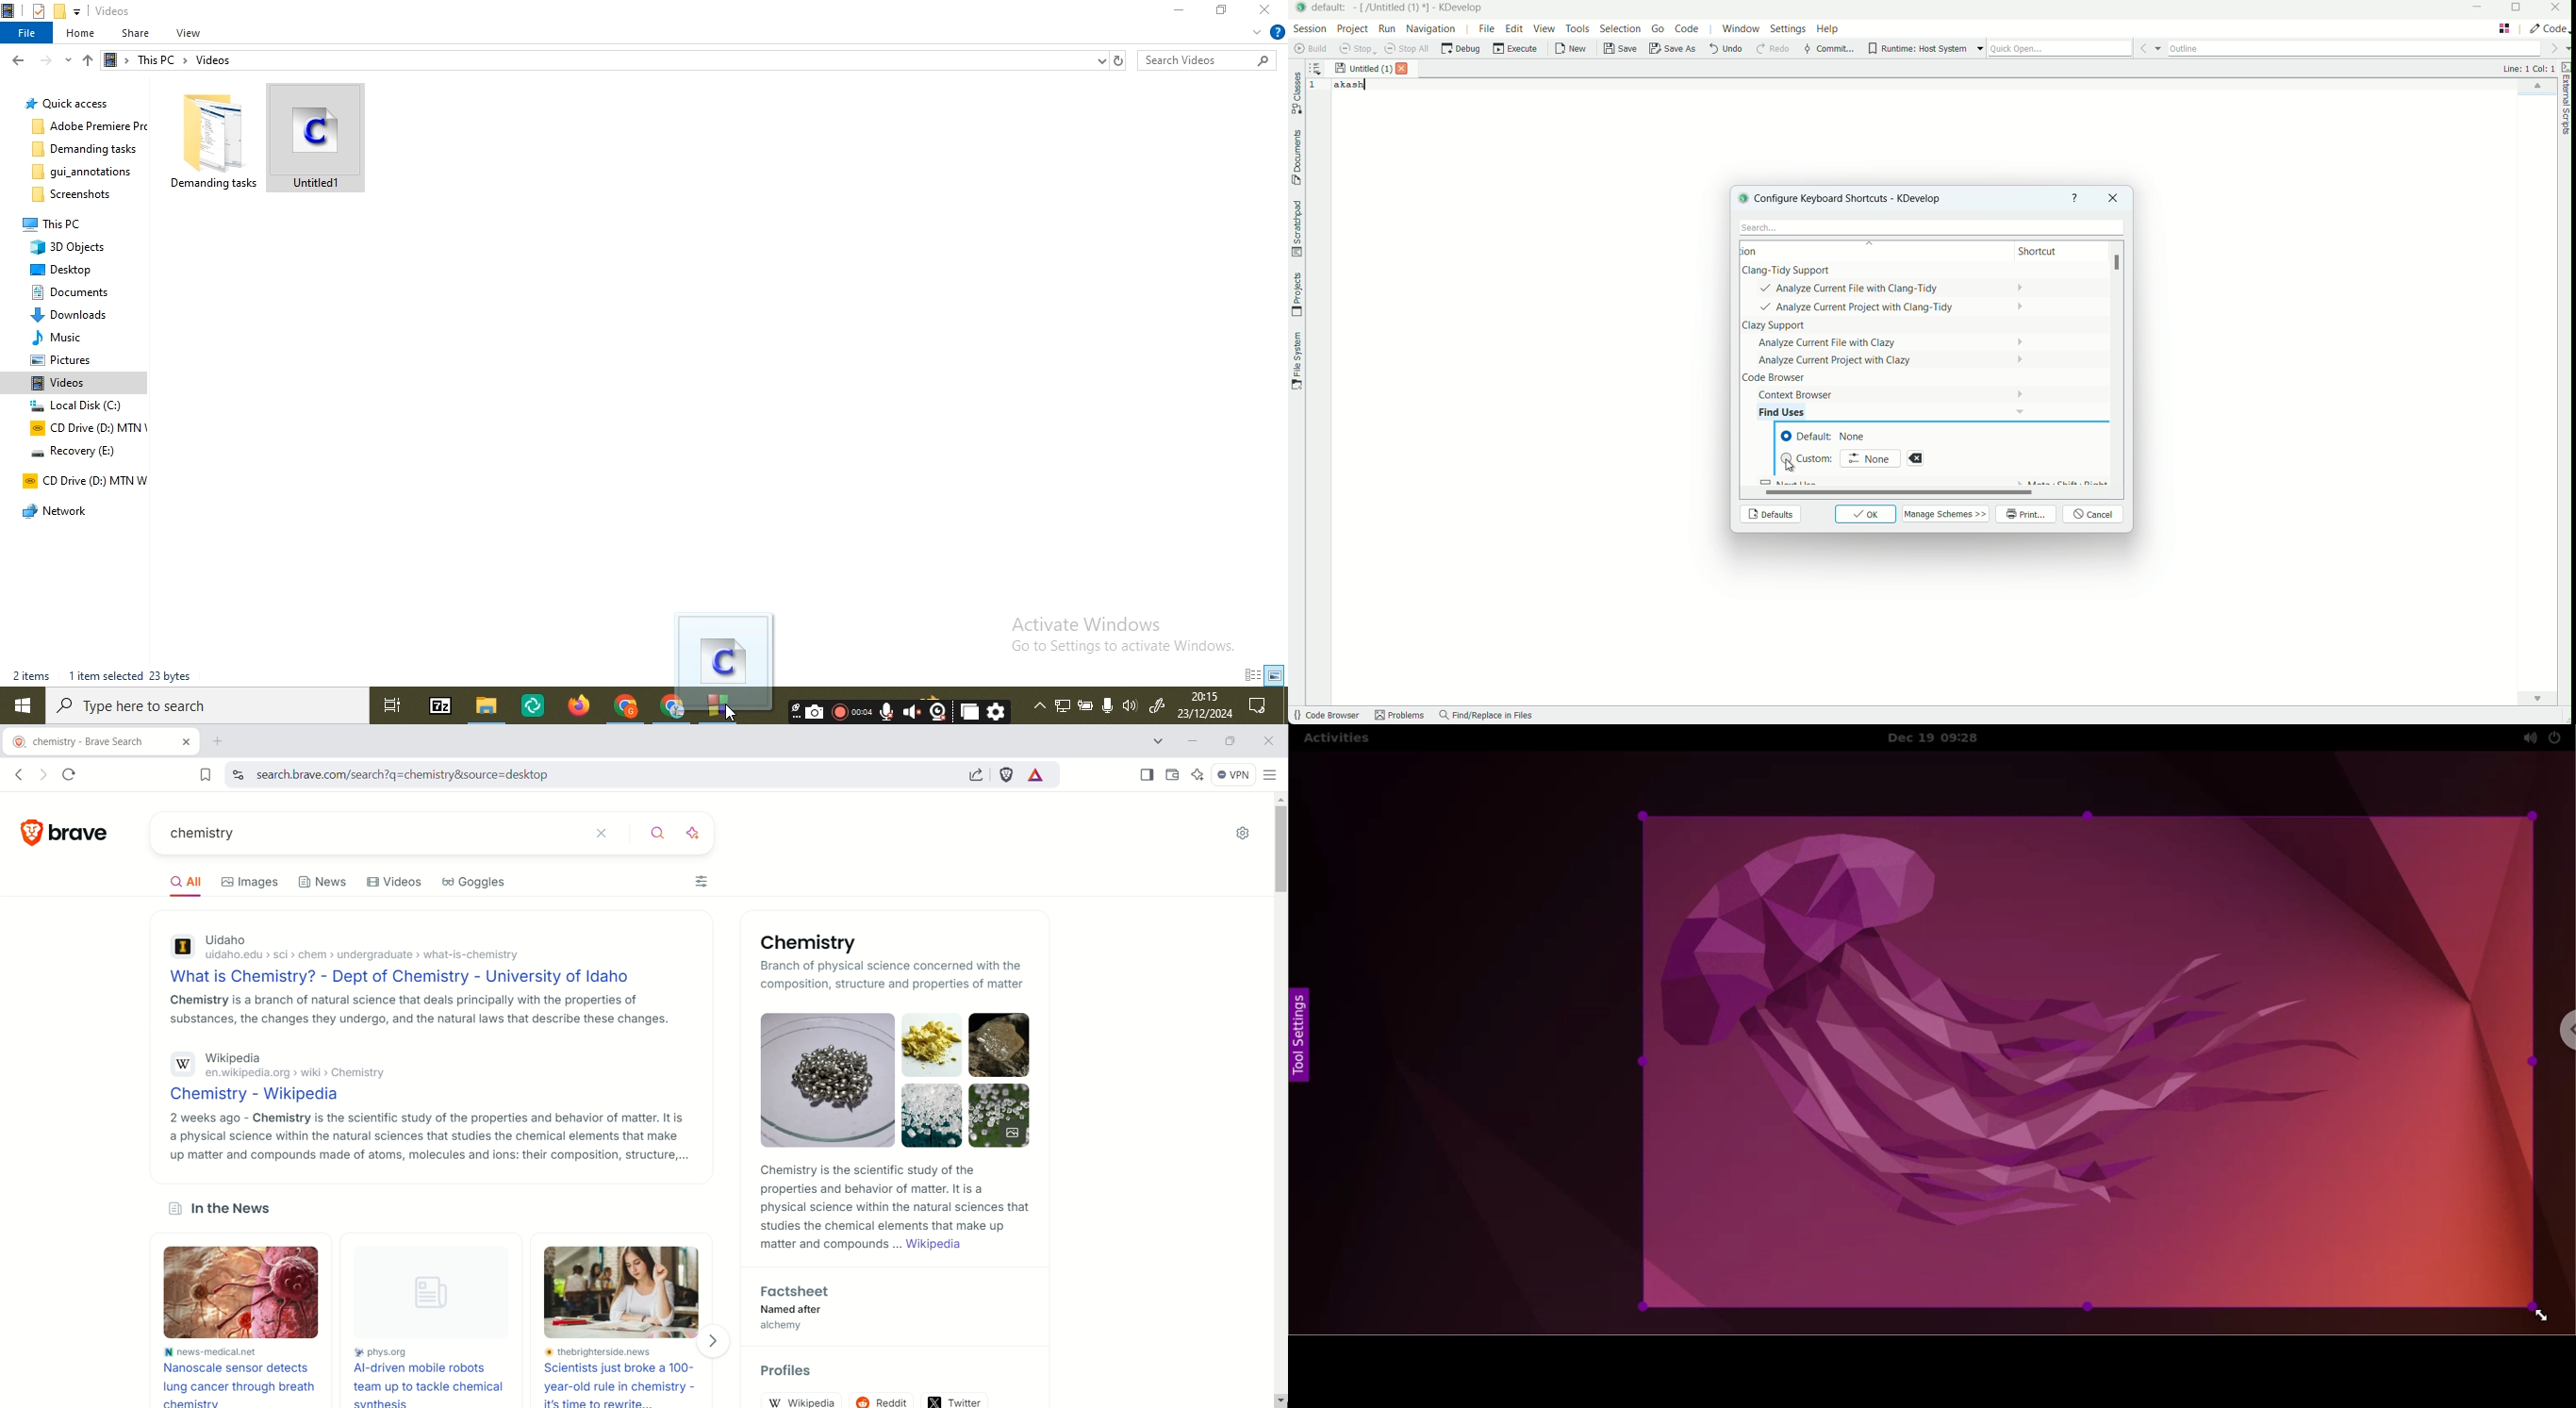  Describe the element at coordinates (1271, 774) in the screenshot. I see `customize and control Brave` at that location.